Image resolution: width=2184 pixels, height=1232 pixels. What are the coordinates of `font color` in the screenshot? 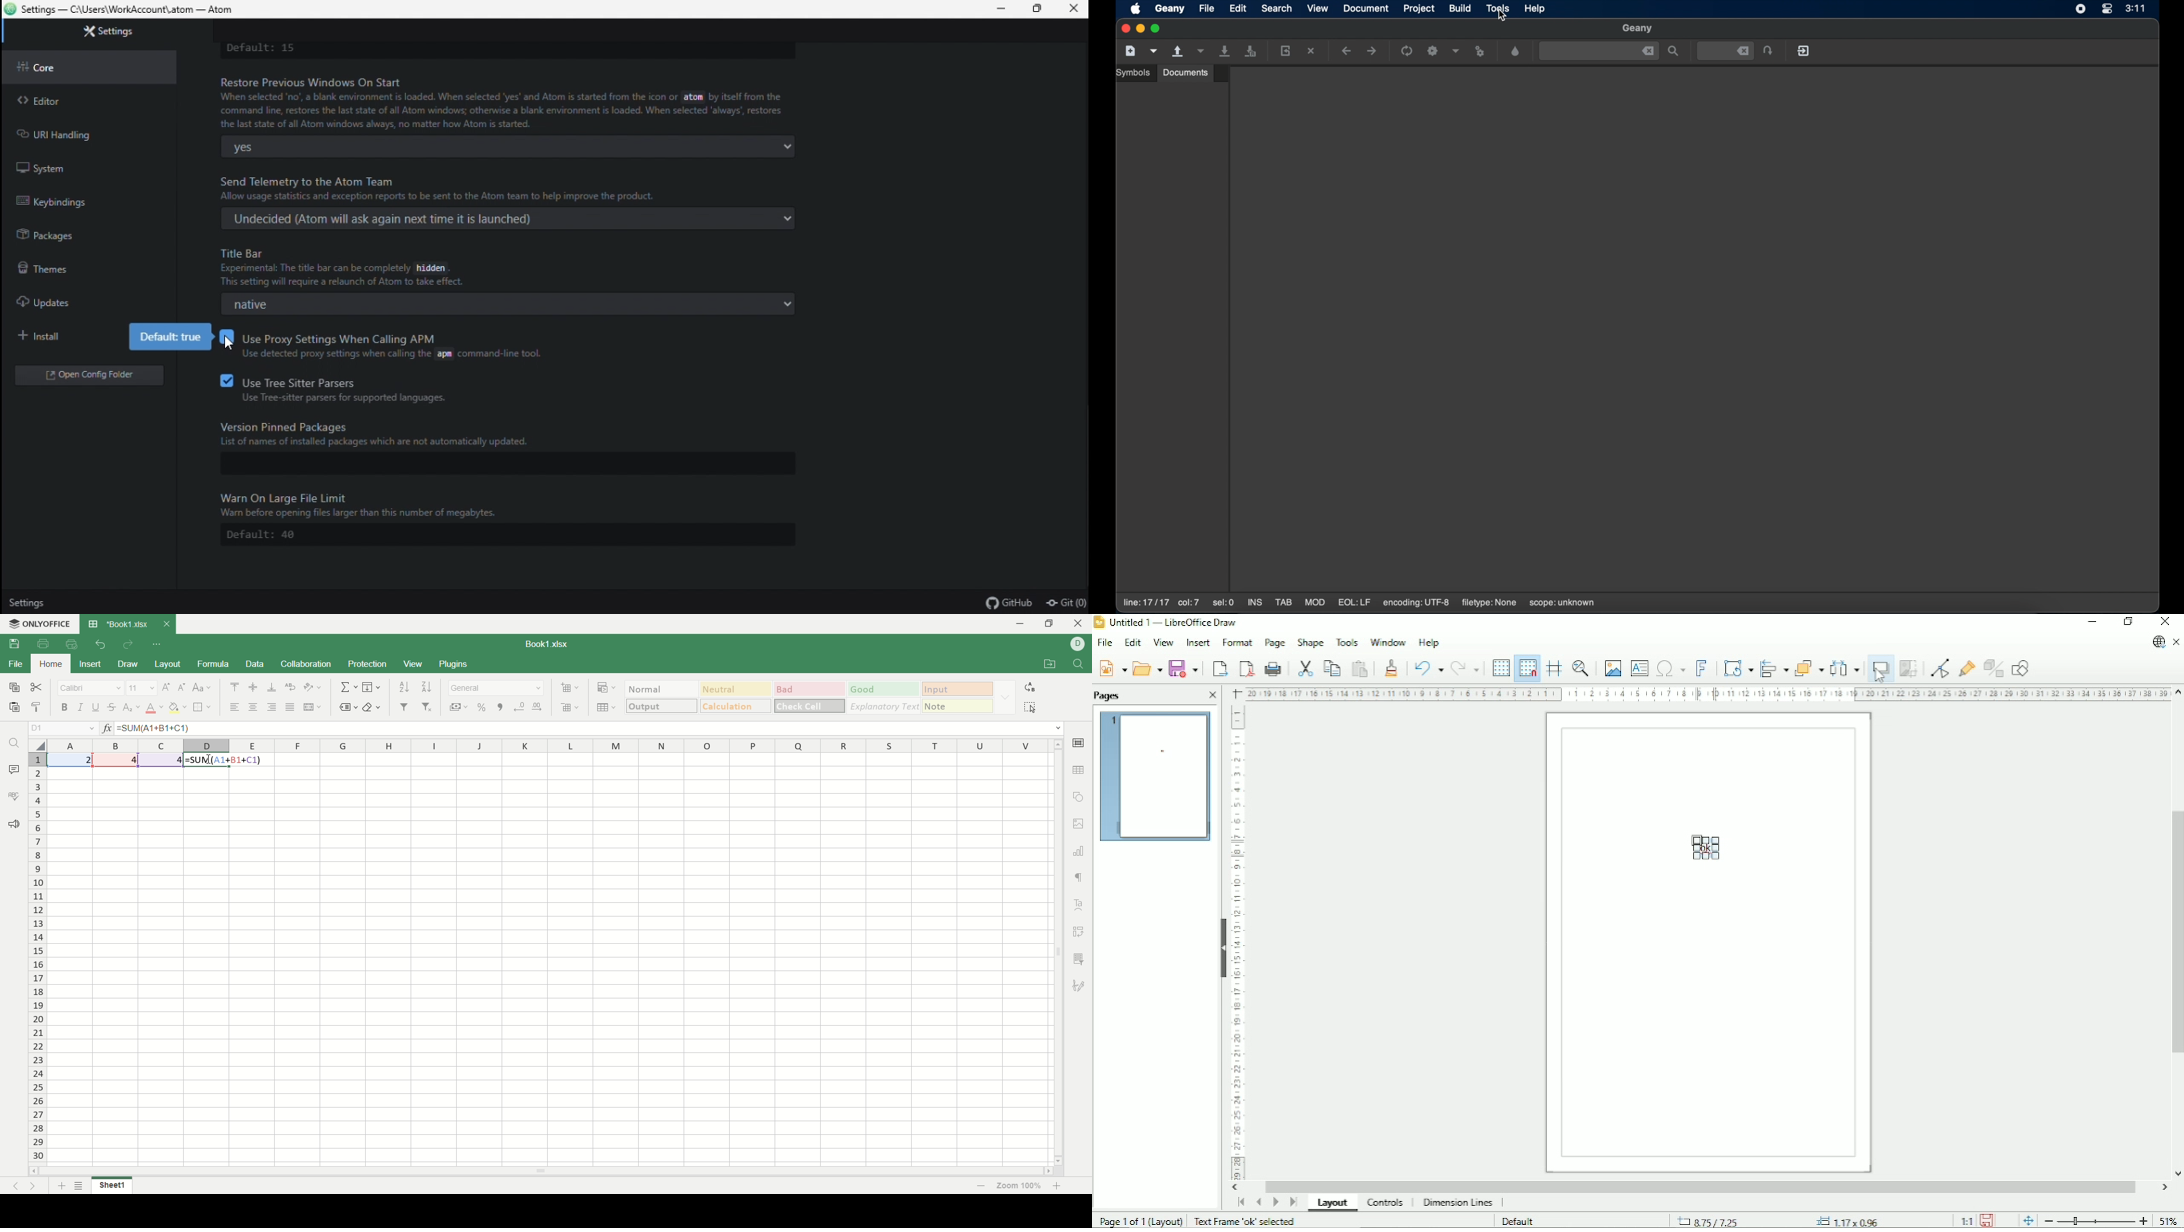 It's located at (153, 709).